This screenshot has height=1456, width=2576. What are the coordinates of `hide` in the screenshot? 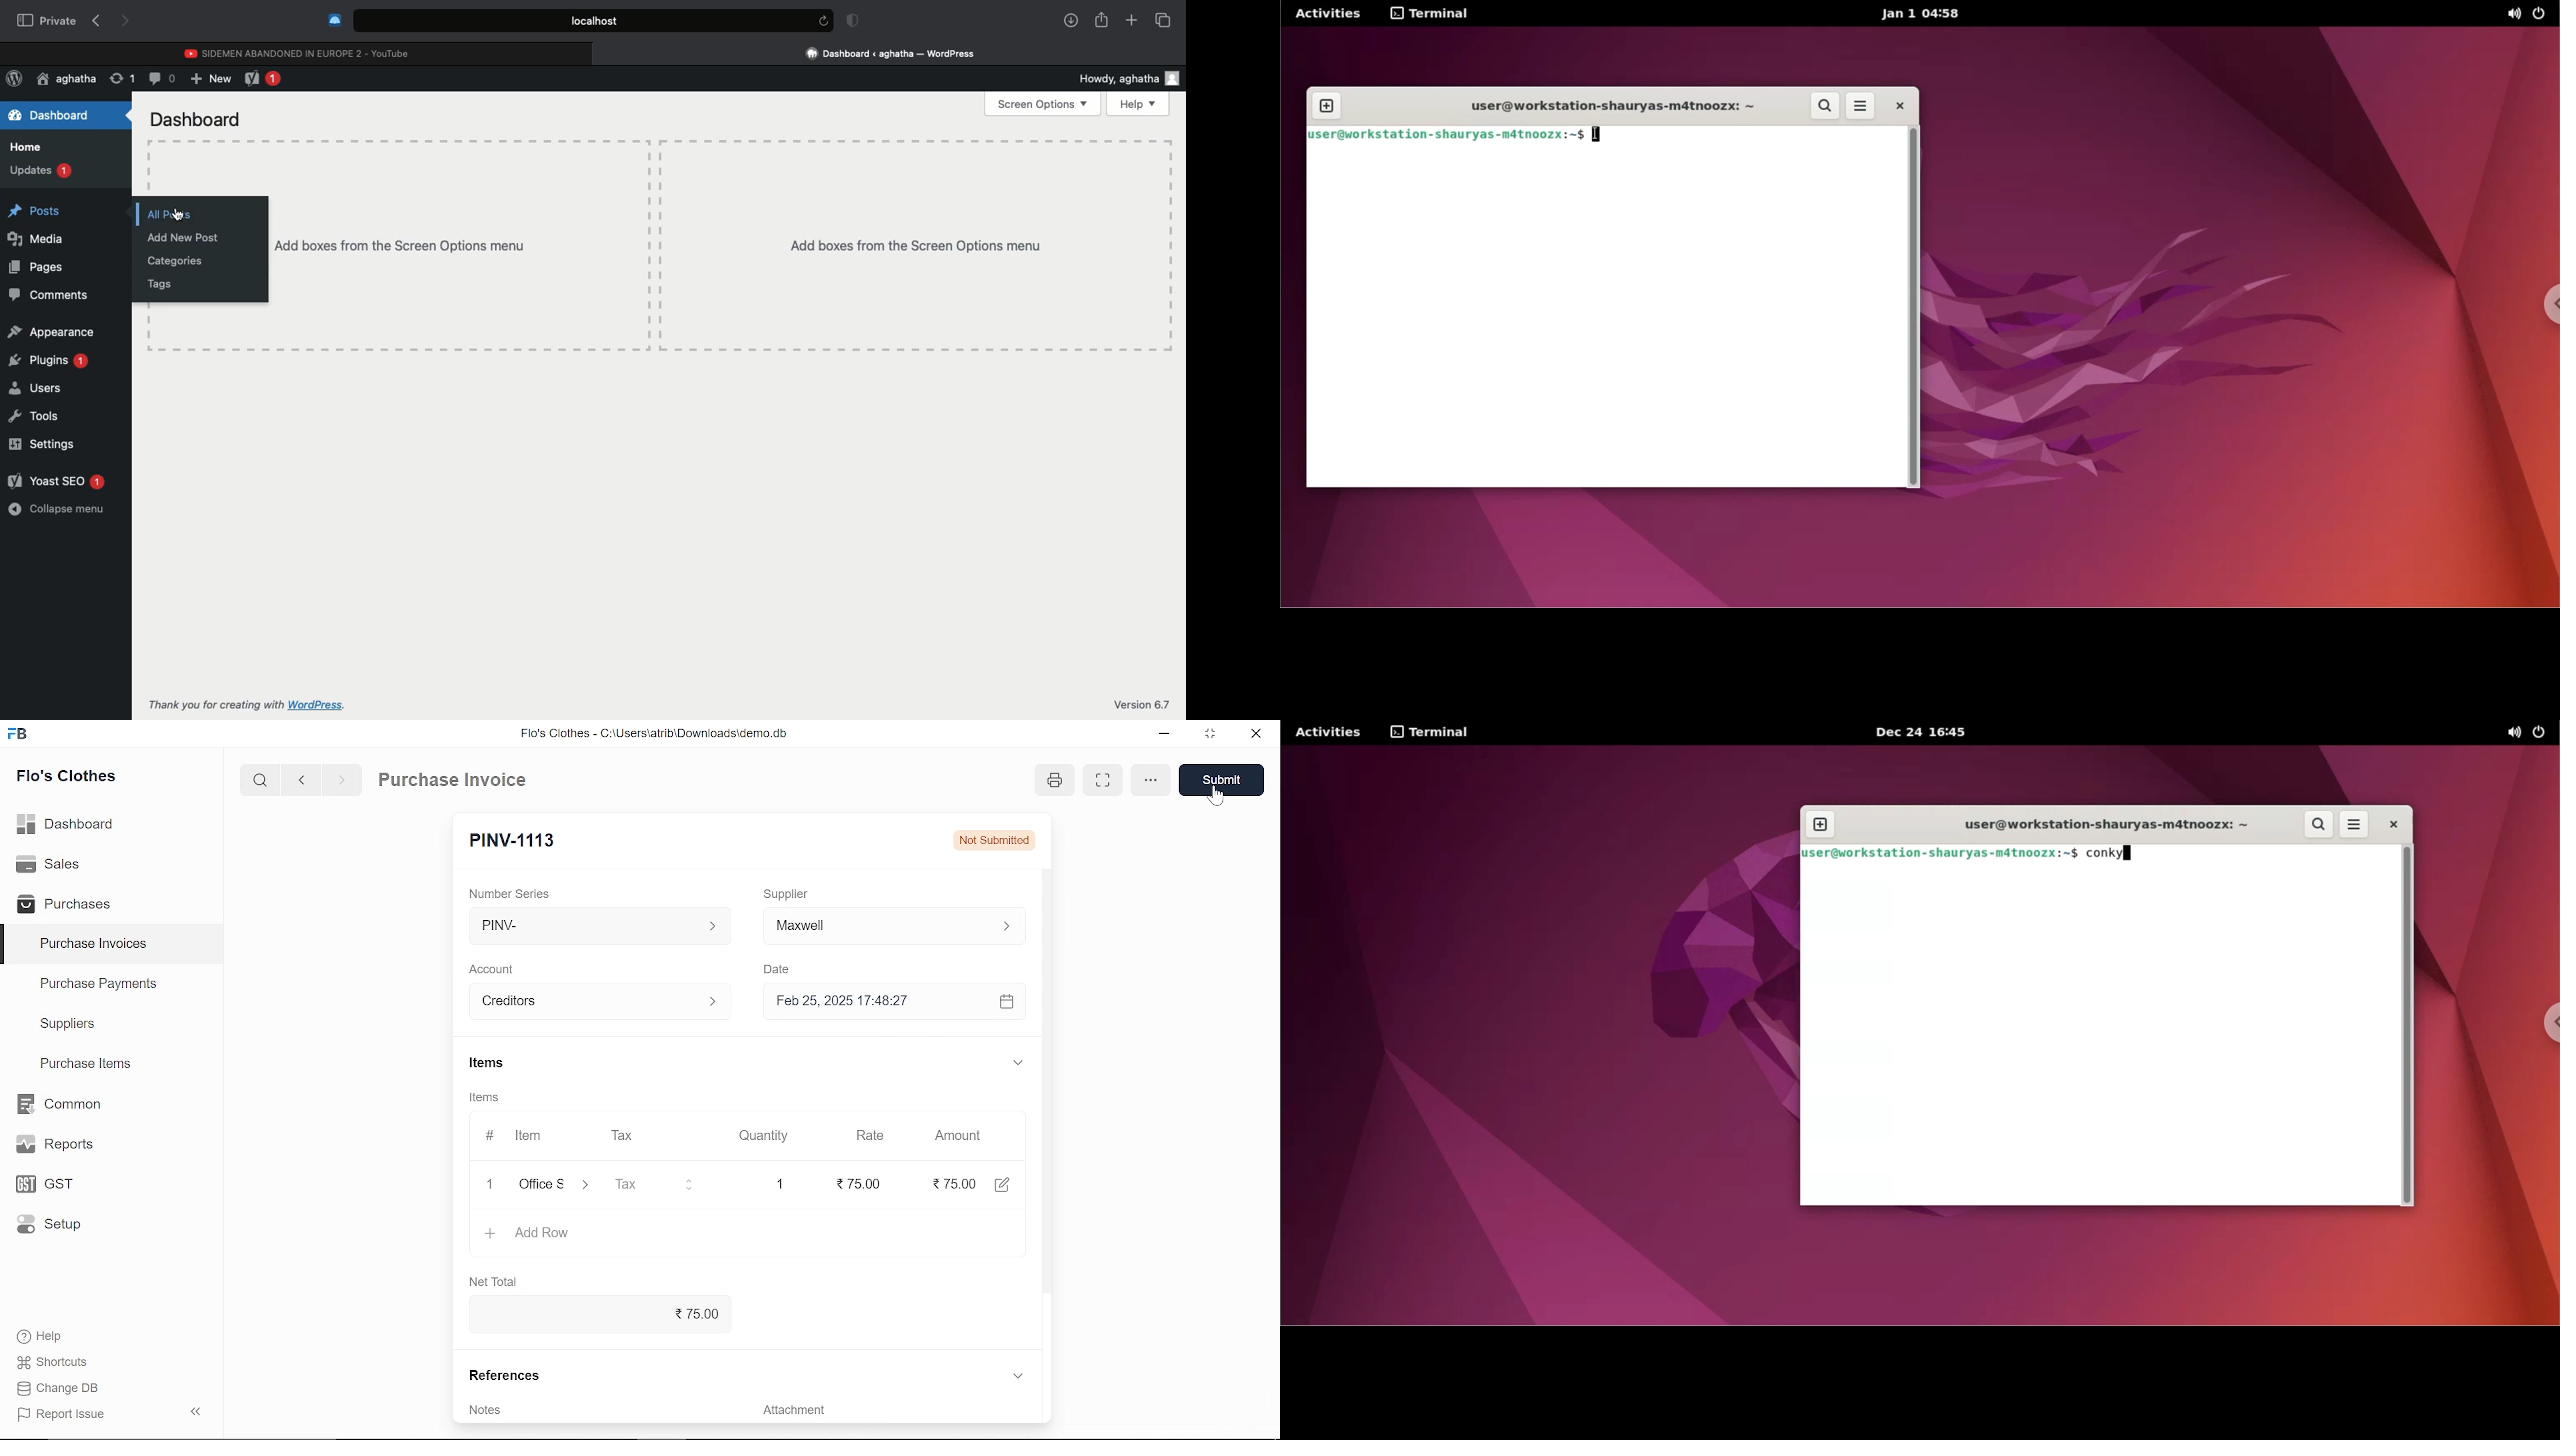 It's located at (192, 1413).